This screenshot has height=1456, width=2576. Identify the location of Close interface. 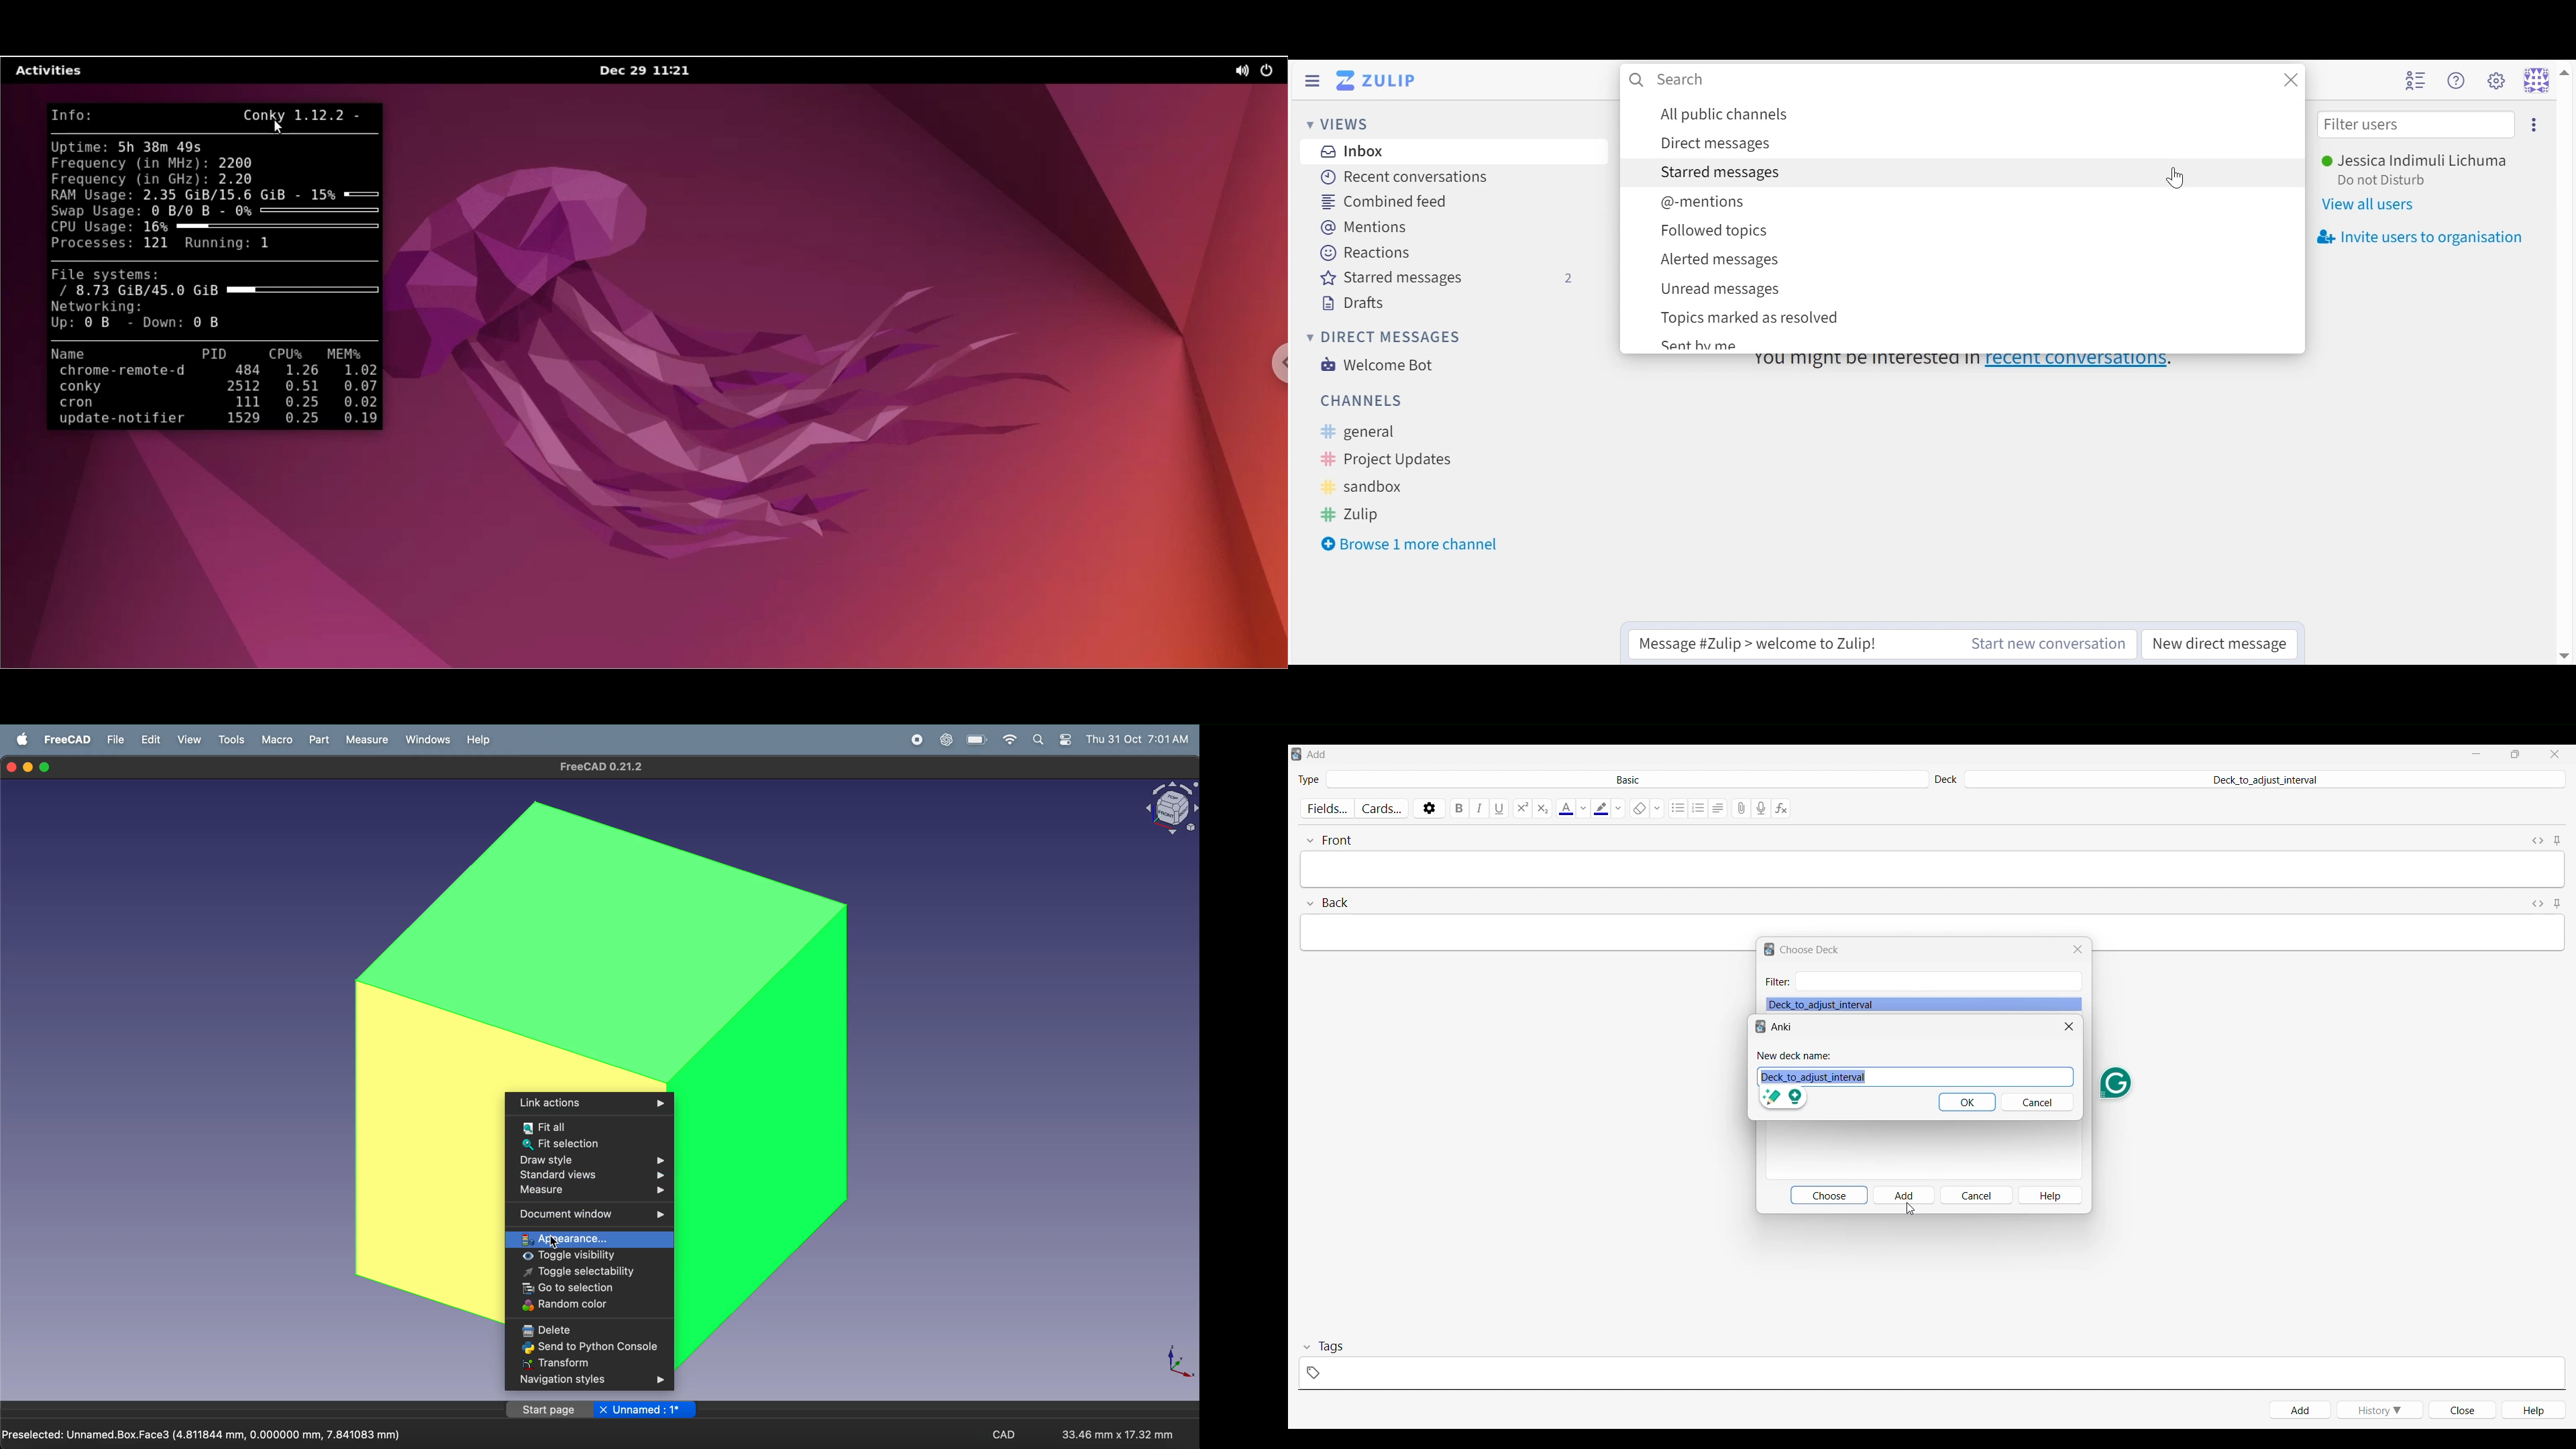
(2555, 753).